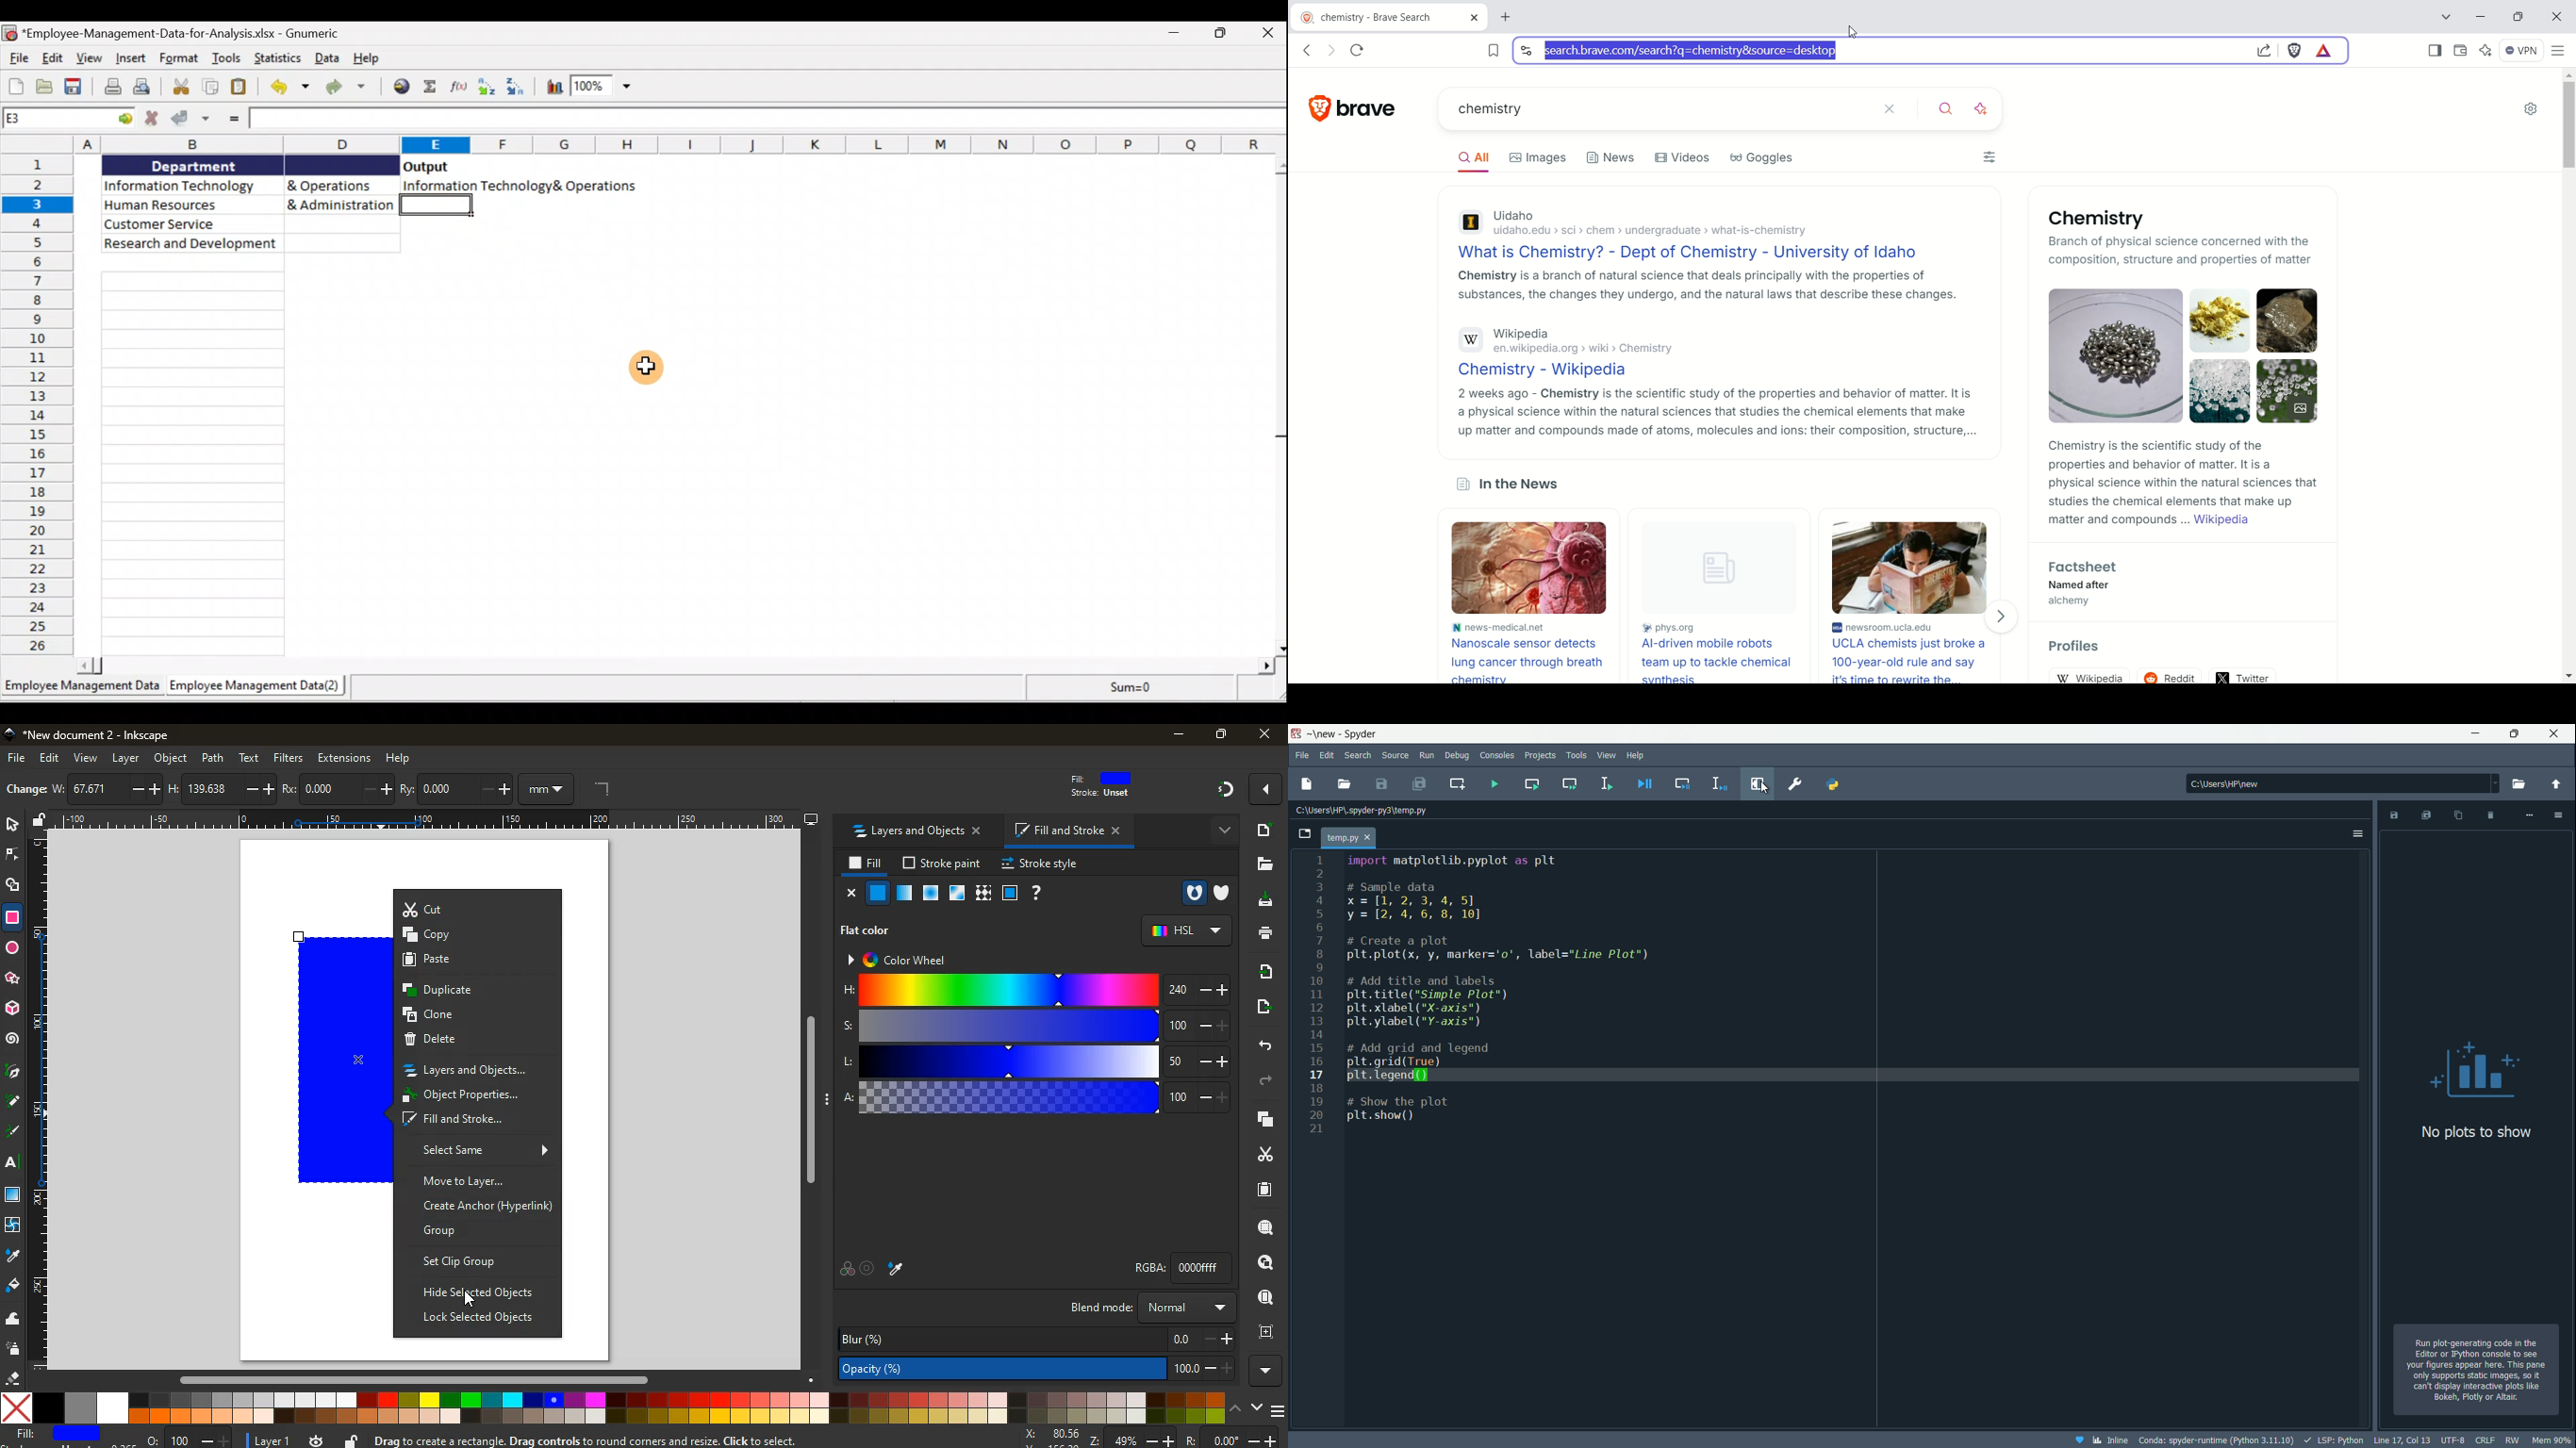  I want to click on h, so click(1037, 990).